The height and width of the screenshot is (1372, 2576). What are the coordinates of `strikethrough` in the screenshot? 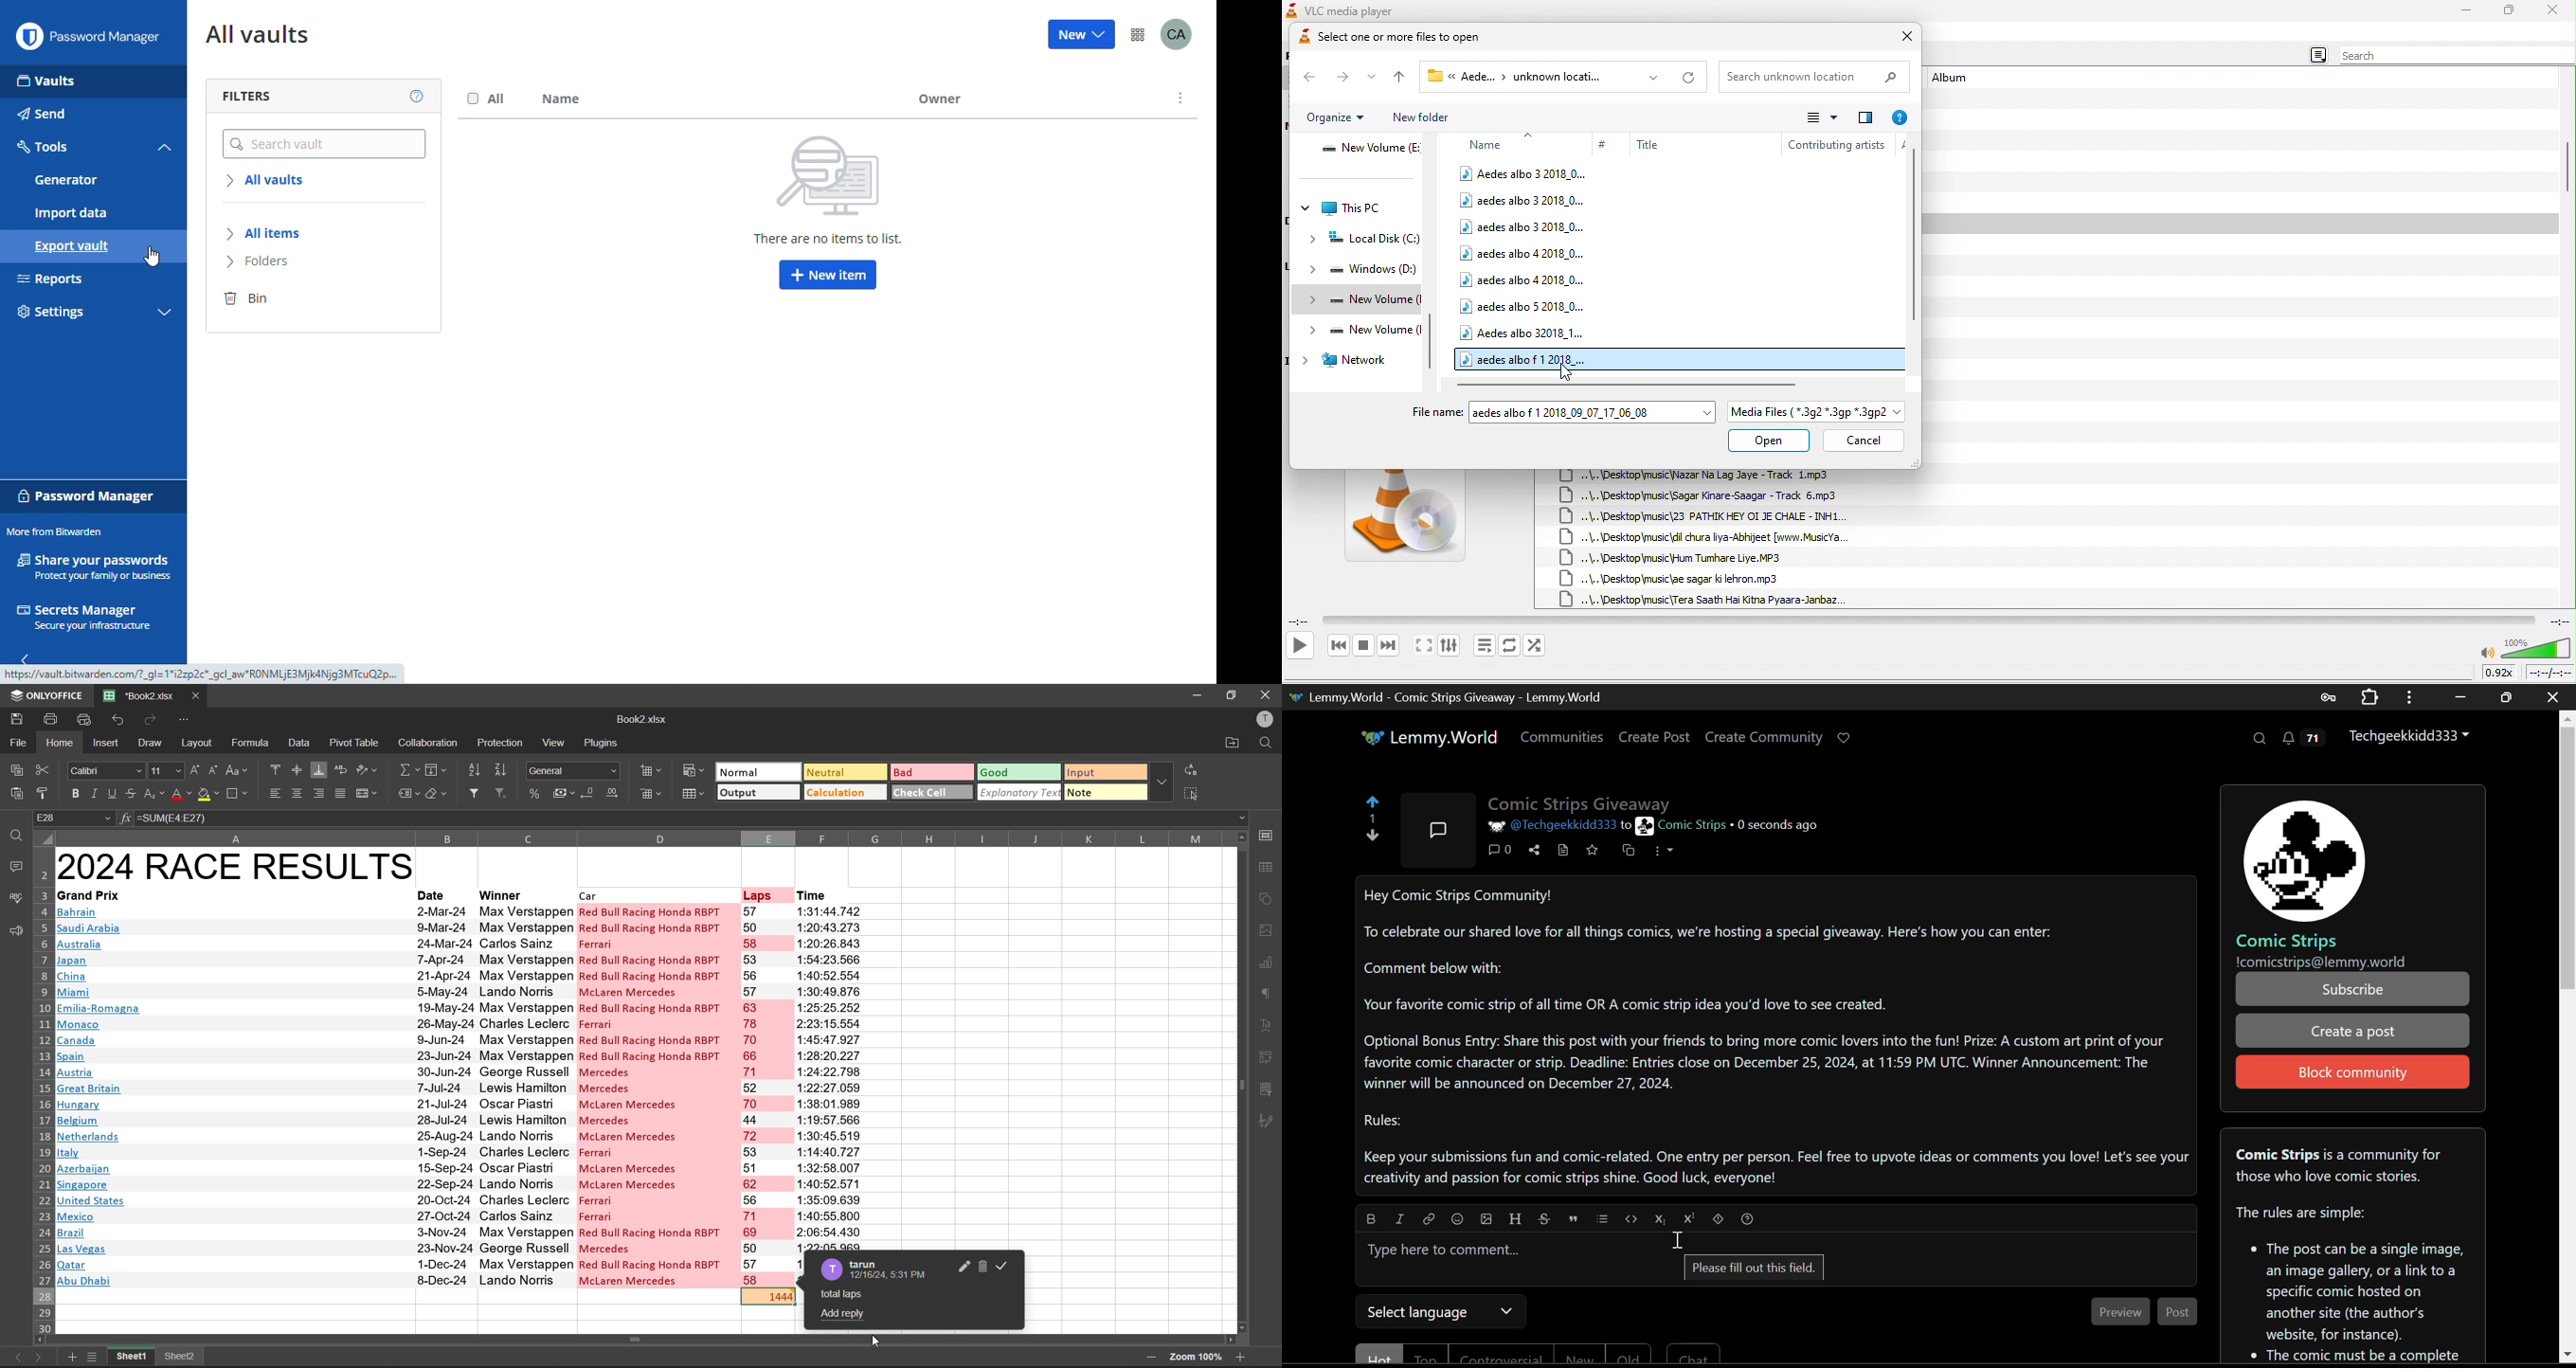 It's located at (1545, 1217).